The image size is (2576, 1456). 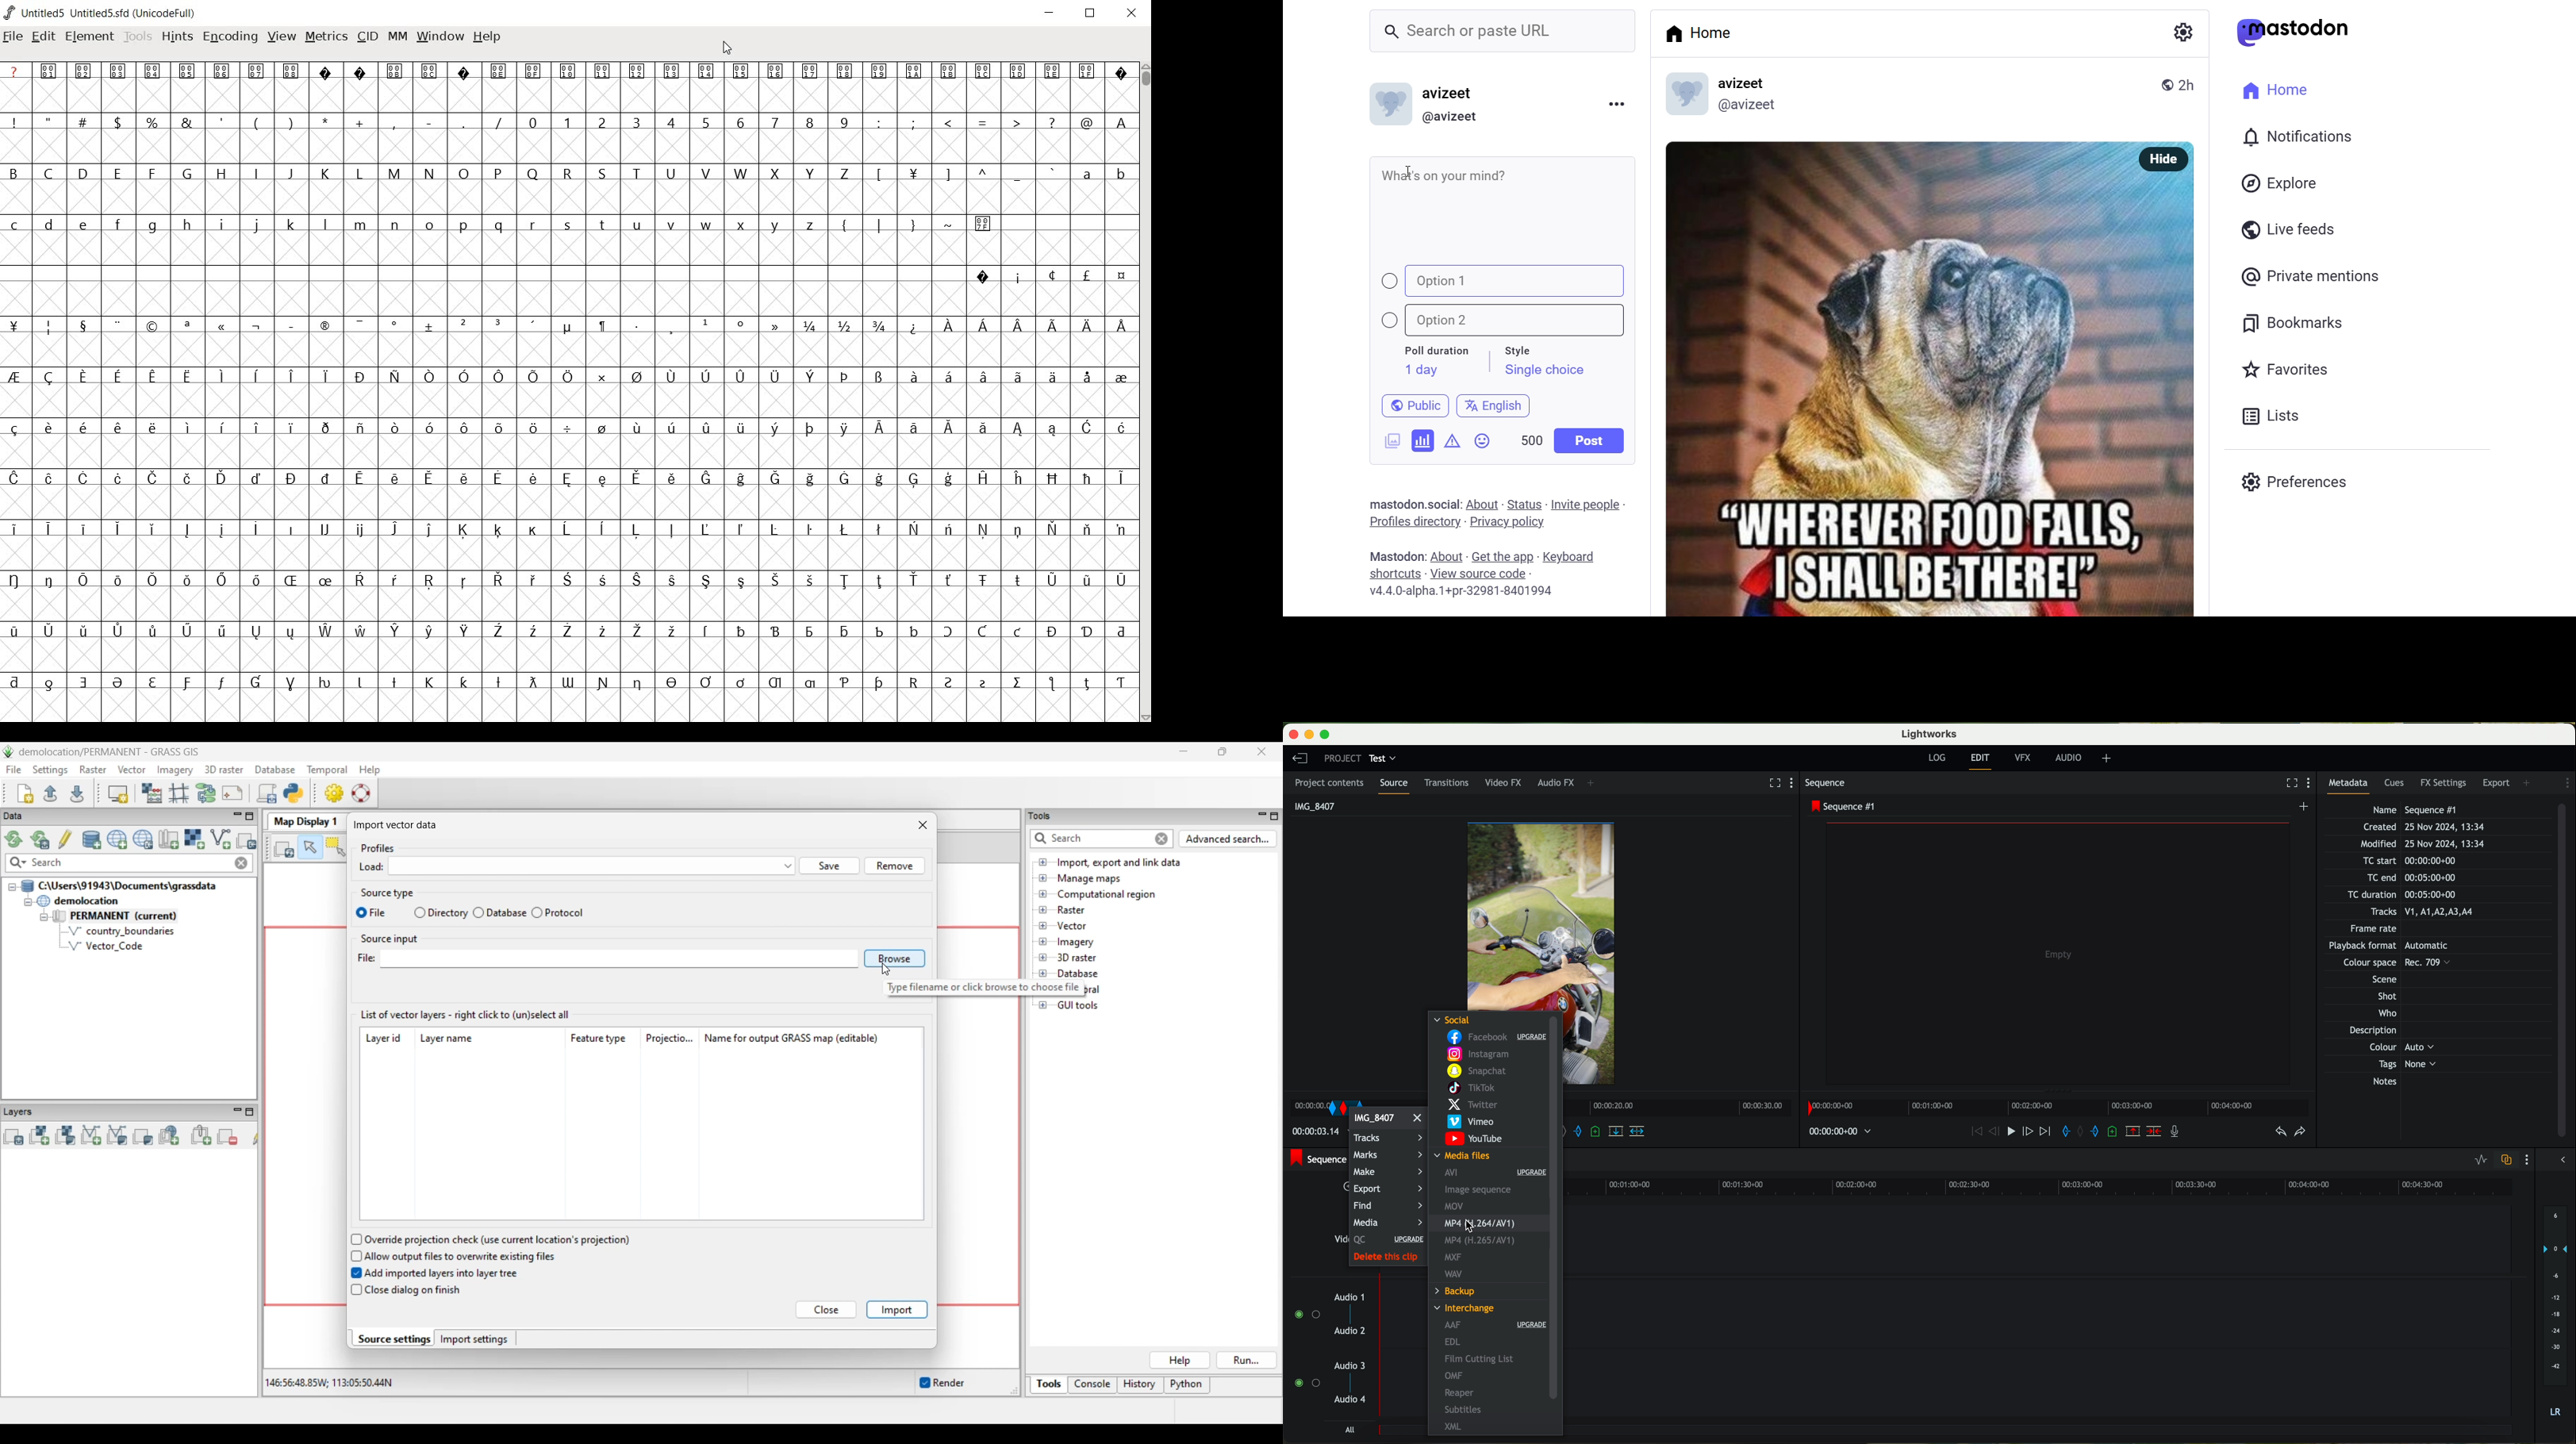 I want to click on Symbol, so click(x=601, y=581).